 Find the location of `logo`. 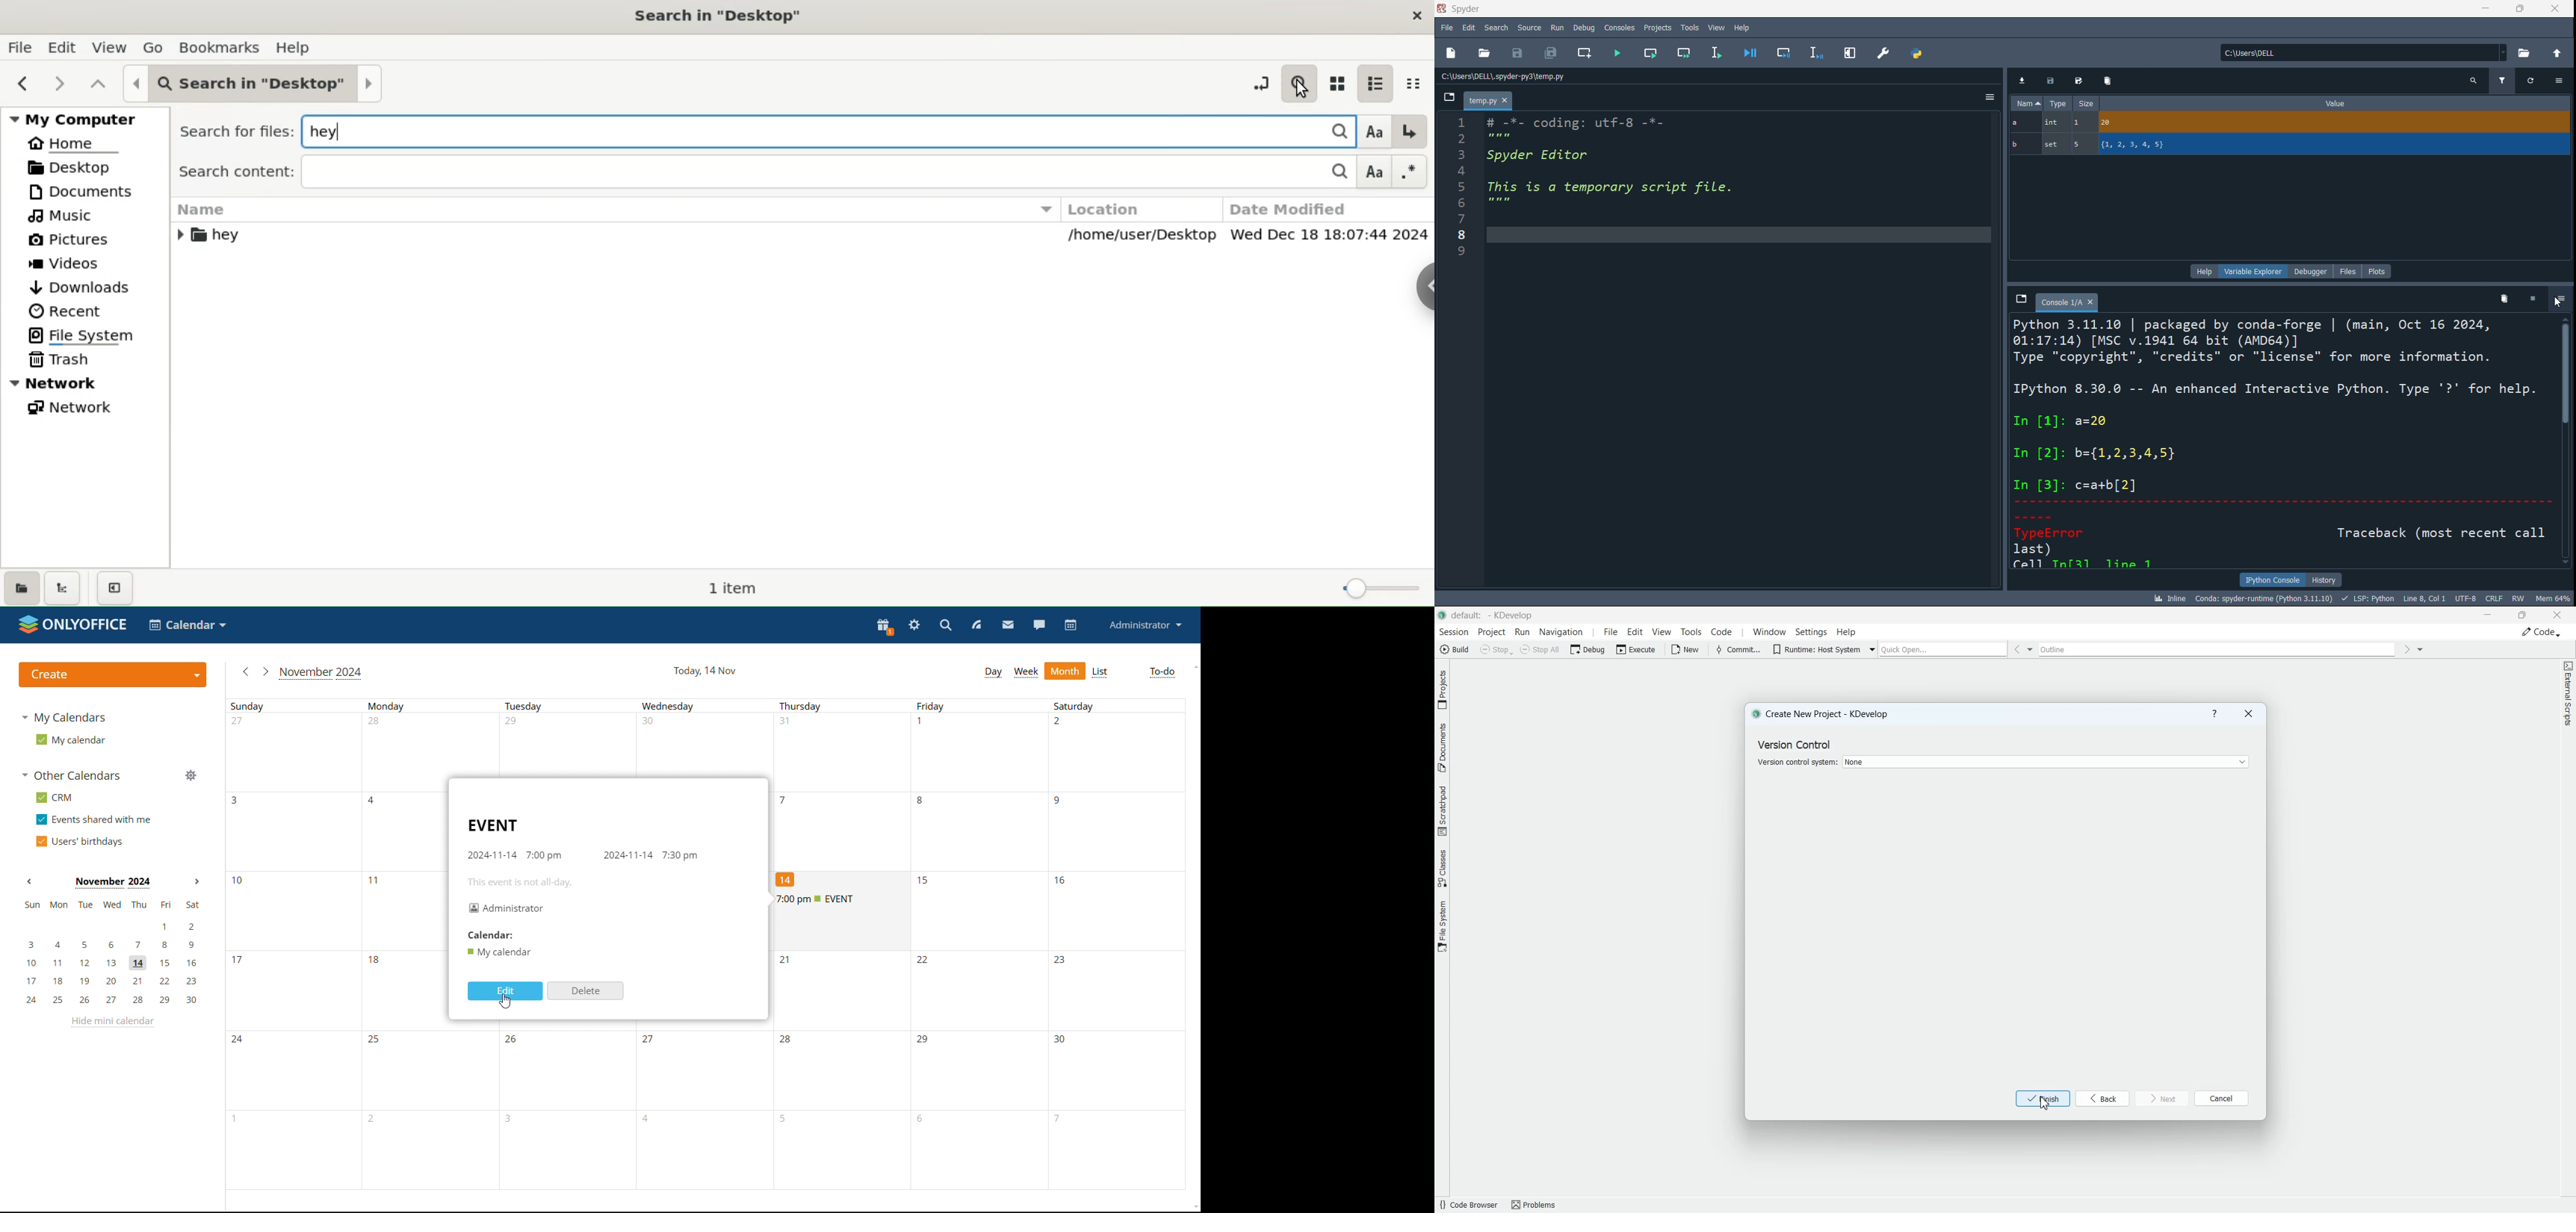

logo is located at coordinates (71, 624).